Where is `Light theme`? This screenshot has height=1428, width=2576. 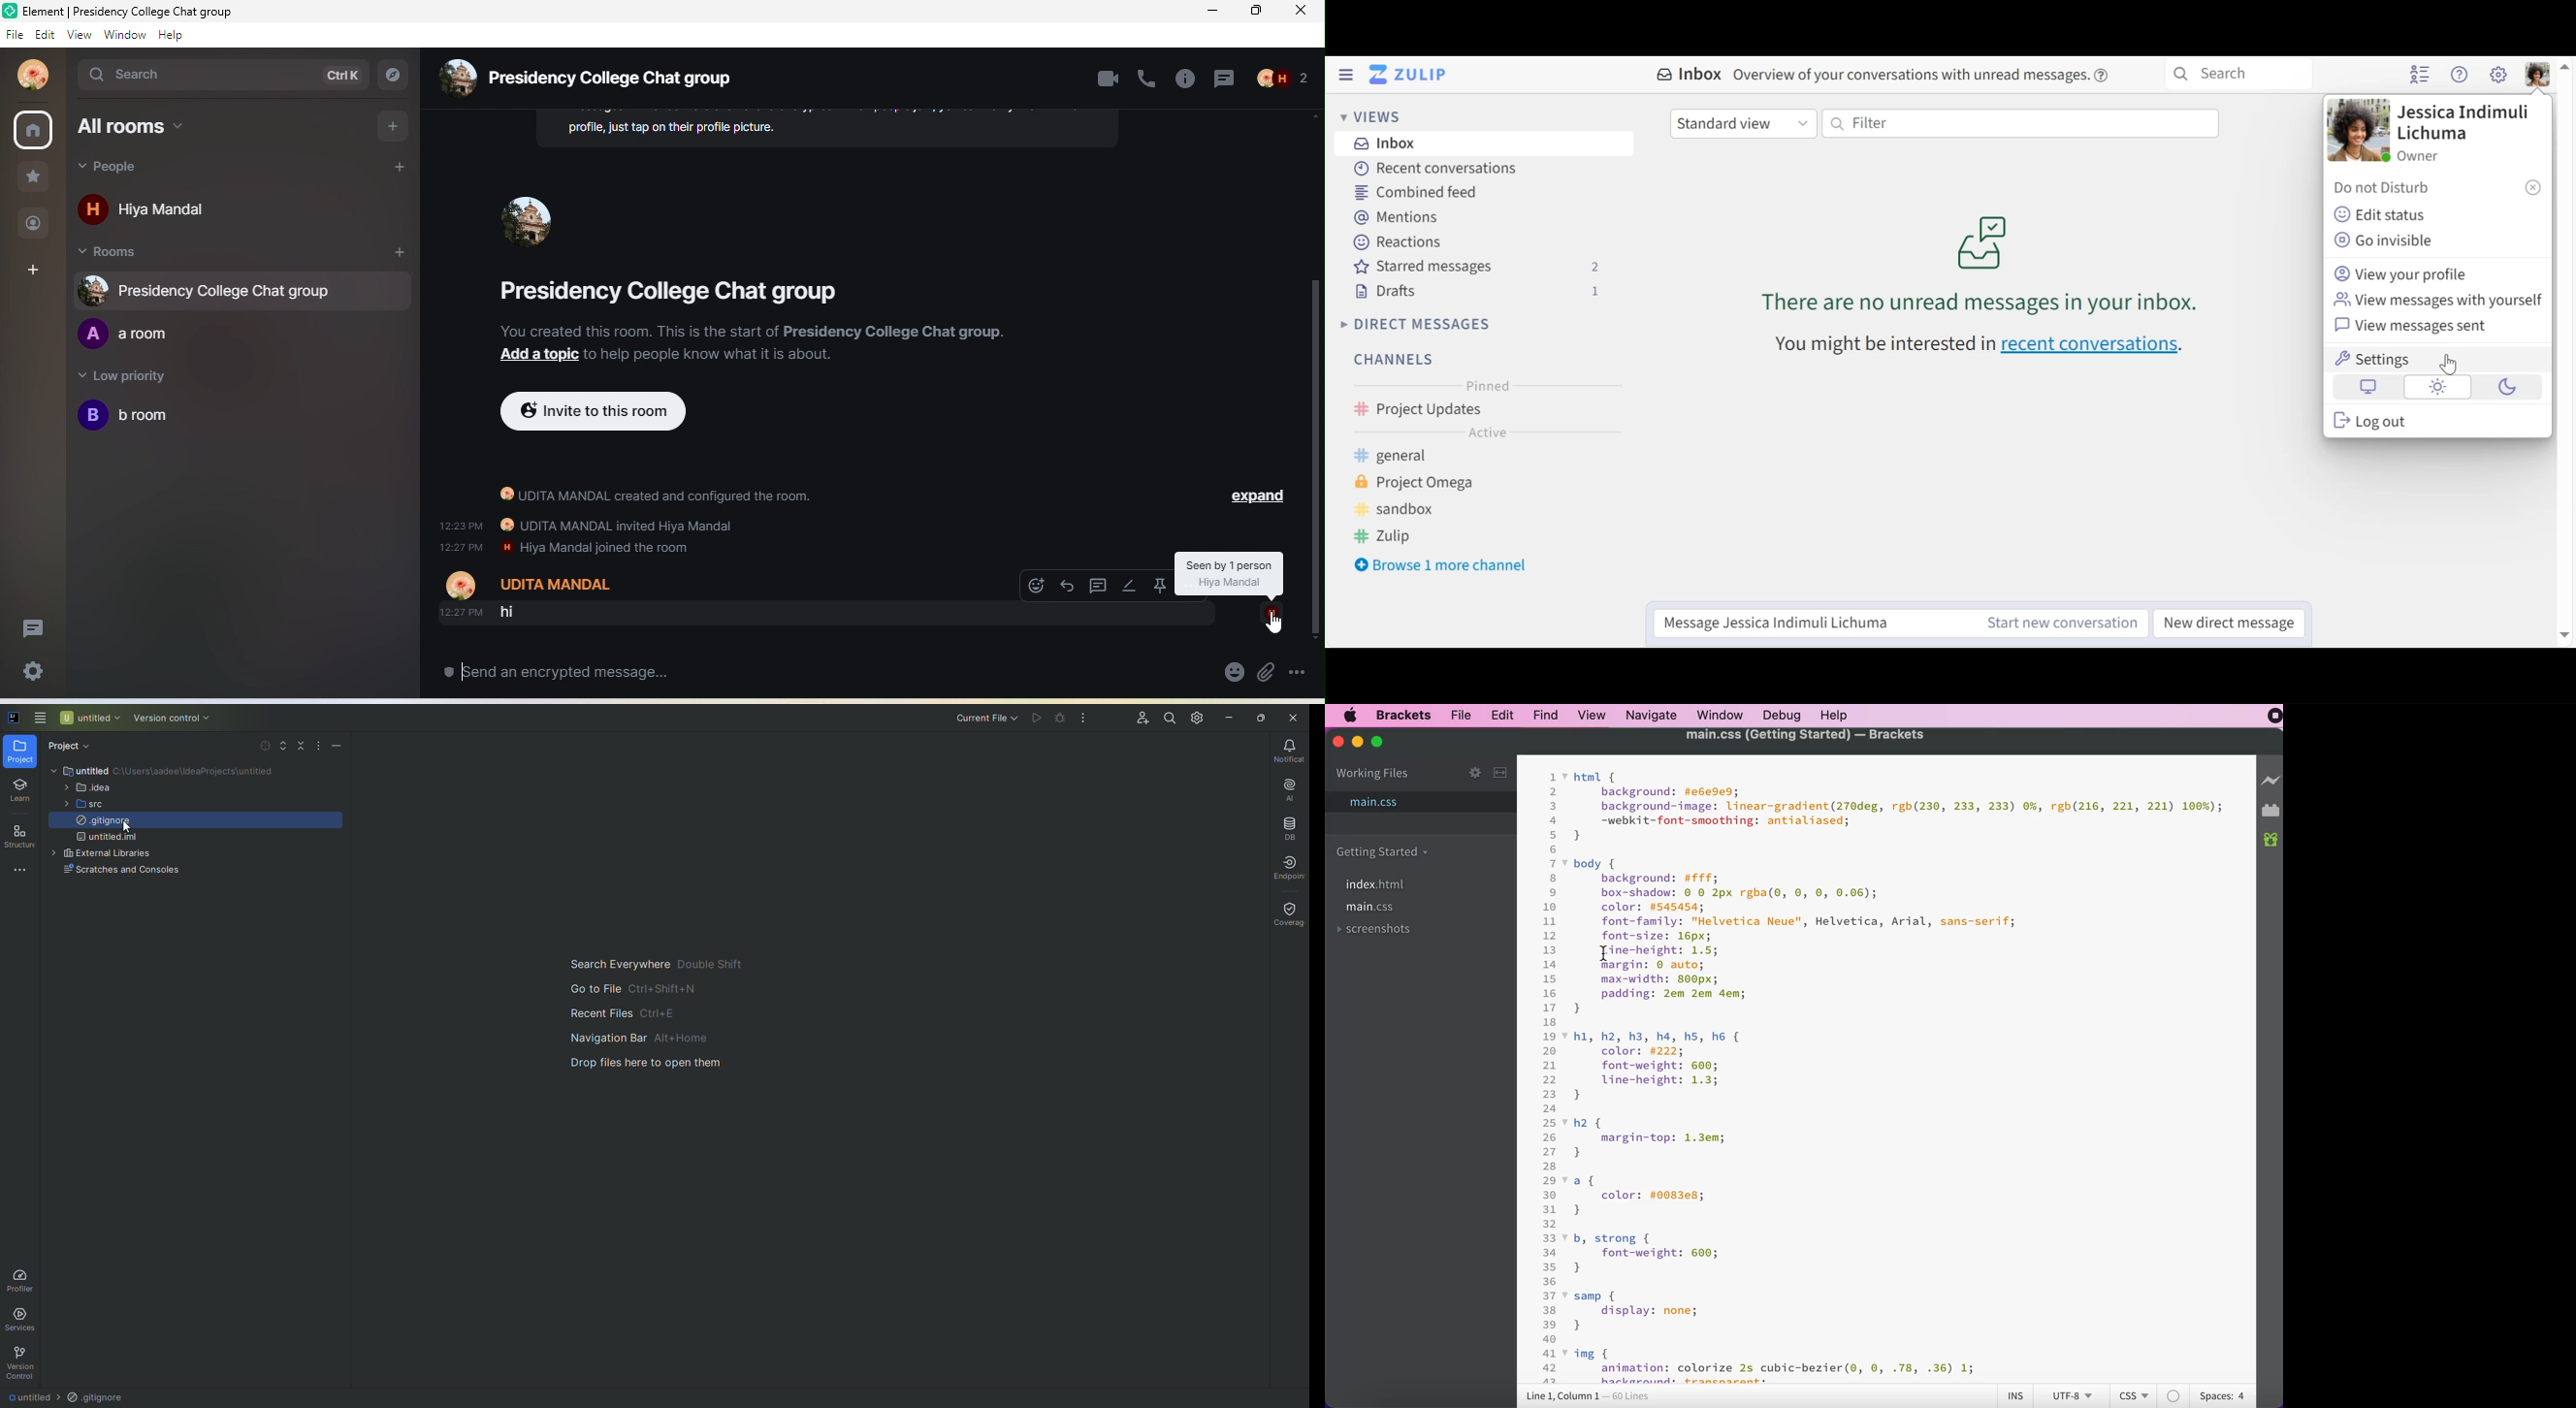 Light theme is located at coordinates (2437, 387).